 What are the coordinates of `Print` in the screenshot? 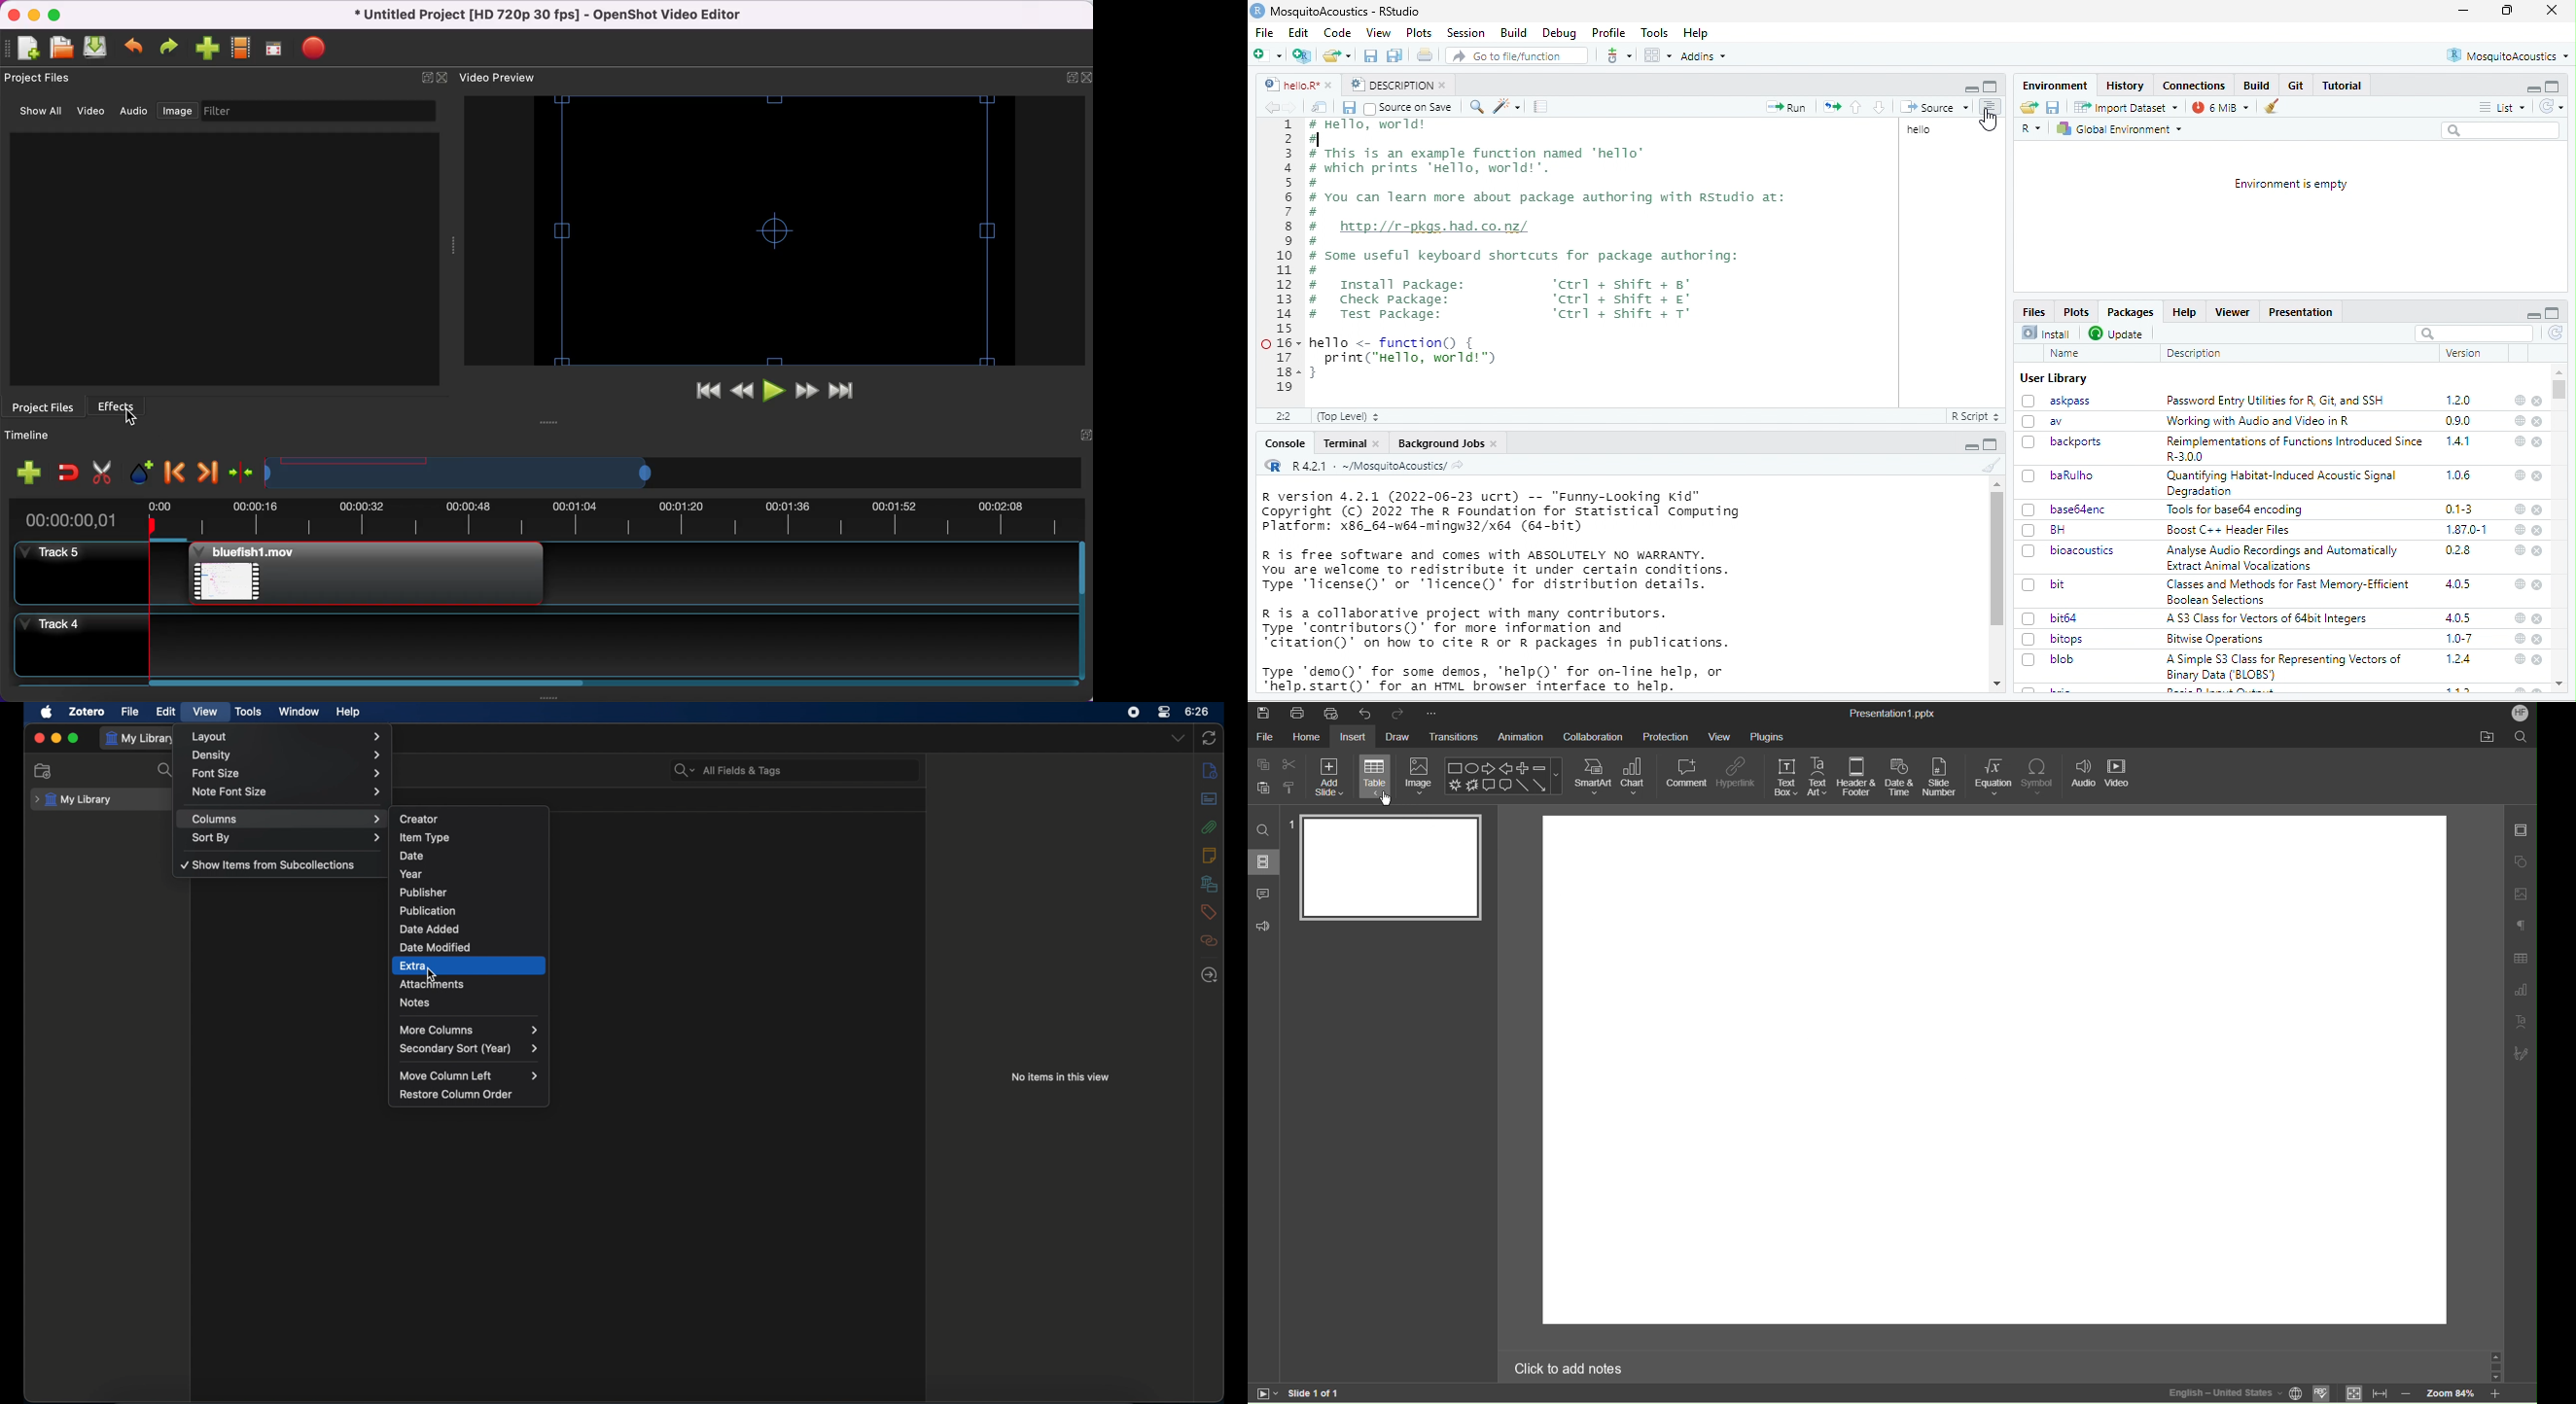 It's located at (1297, 713).